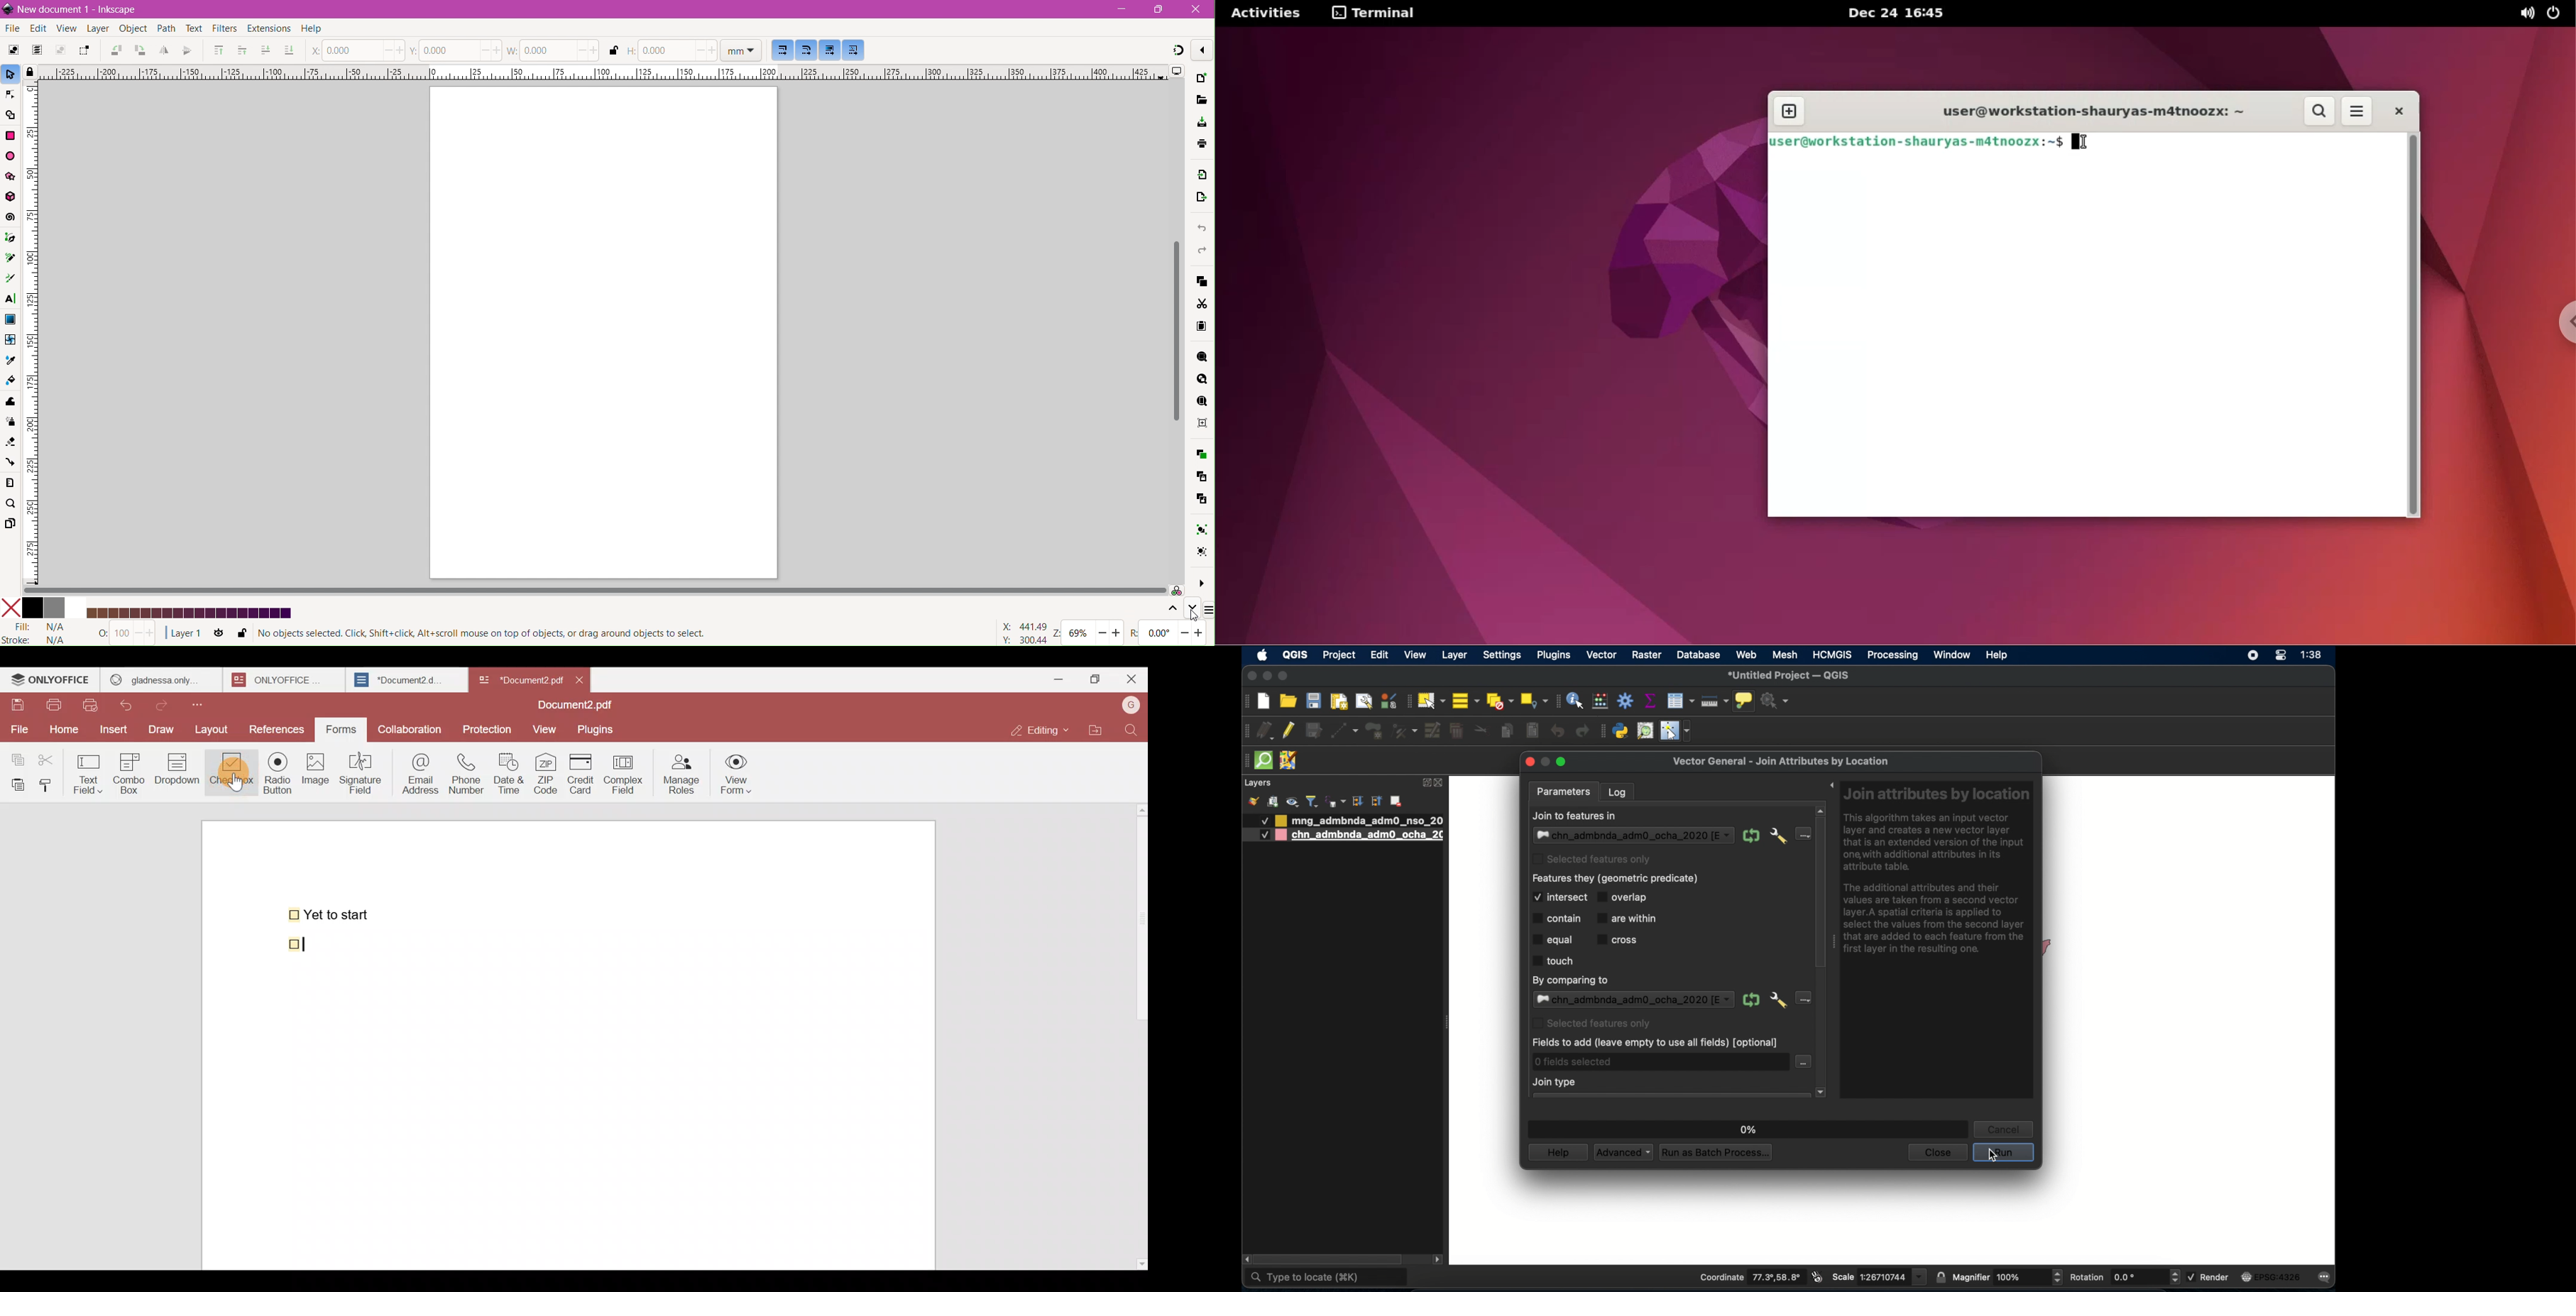 This screenshot has height=1316, width=2576. I want to click on show map tips, so click(1744, 700).